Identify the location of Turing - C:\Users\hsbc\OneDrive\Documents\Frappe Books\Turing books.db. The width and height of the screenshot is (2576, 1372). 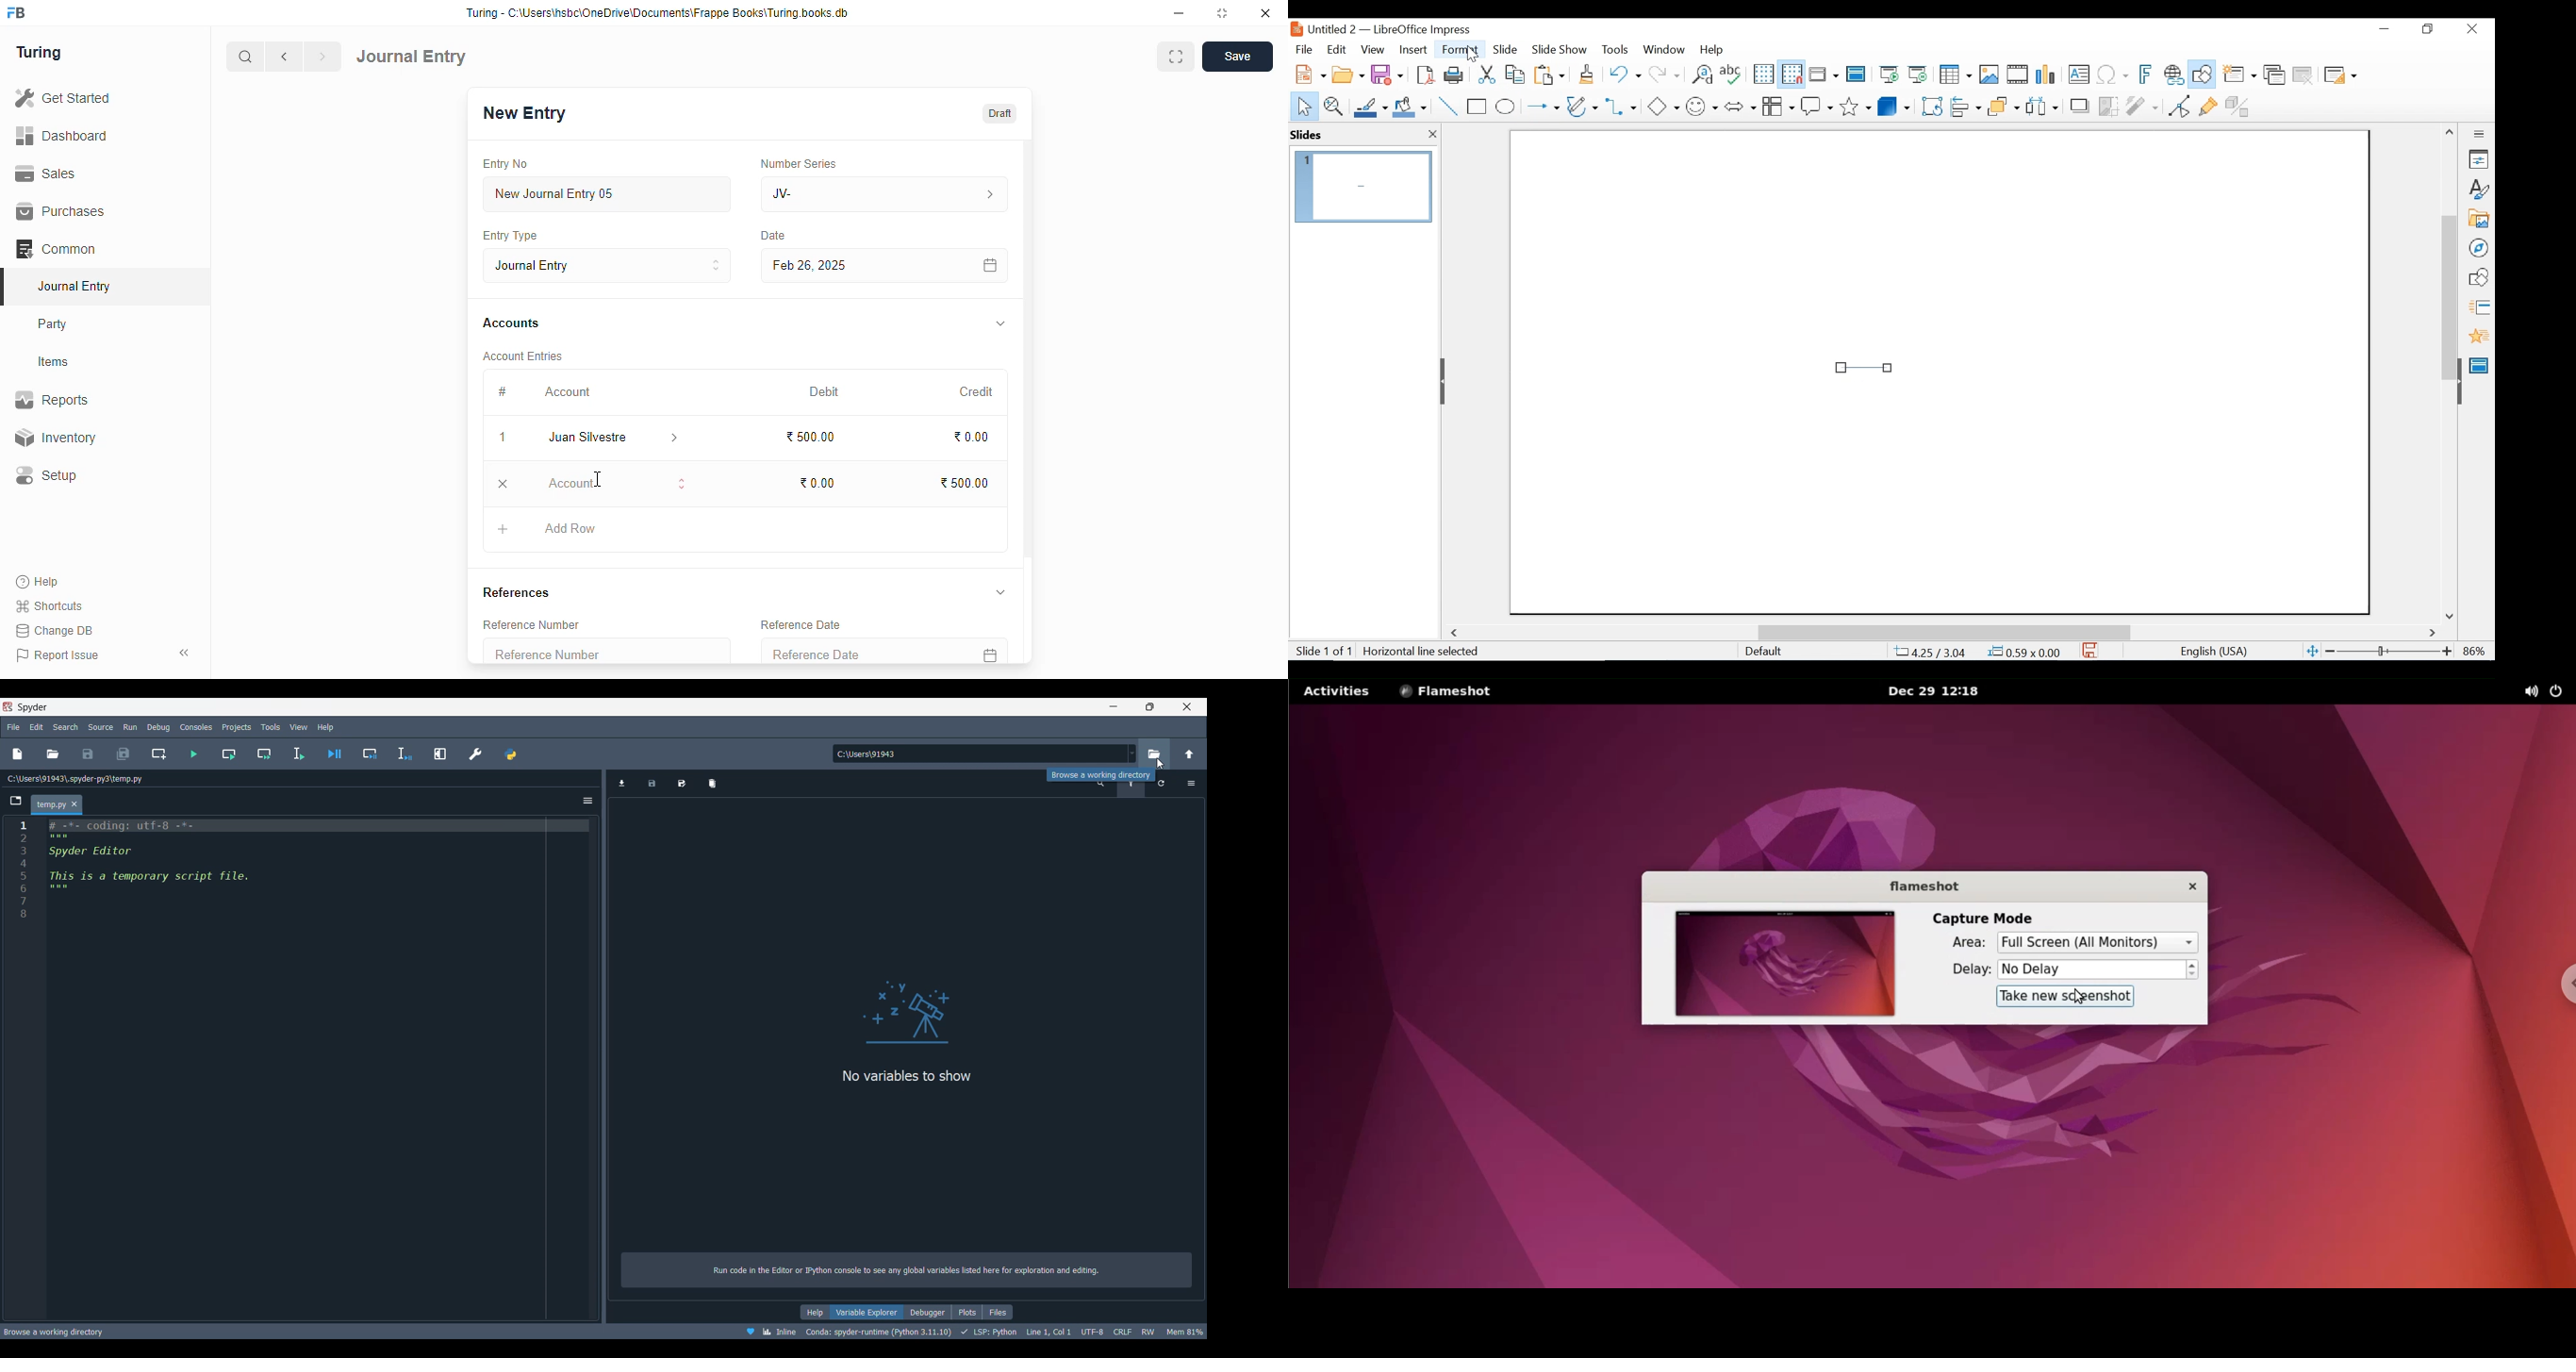
(656, 13).